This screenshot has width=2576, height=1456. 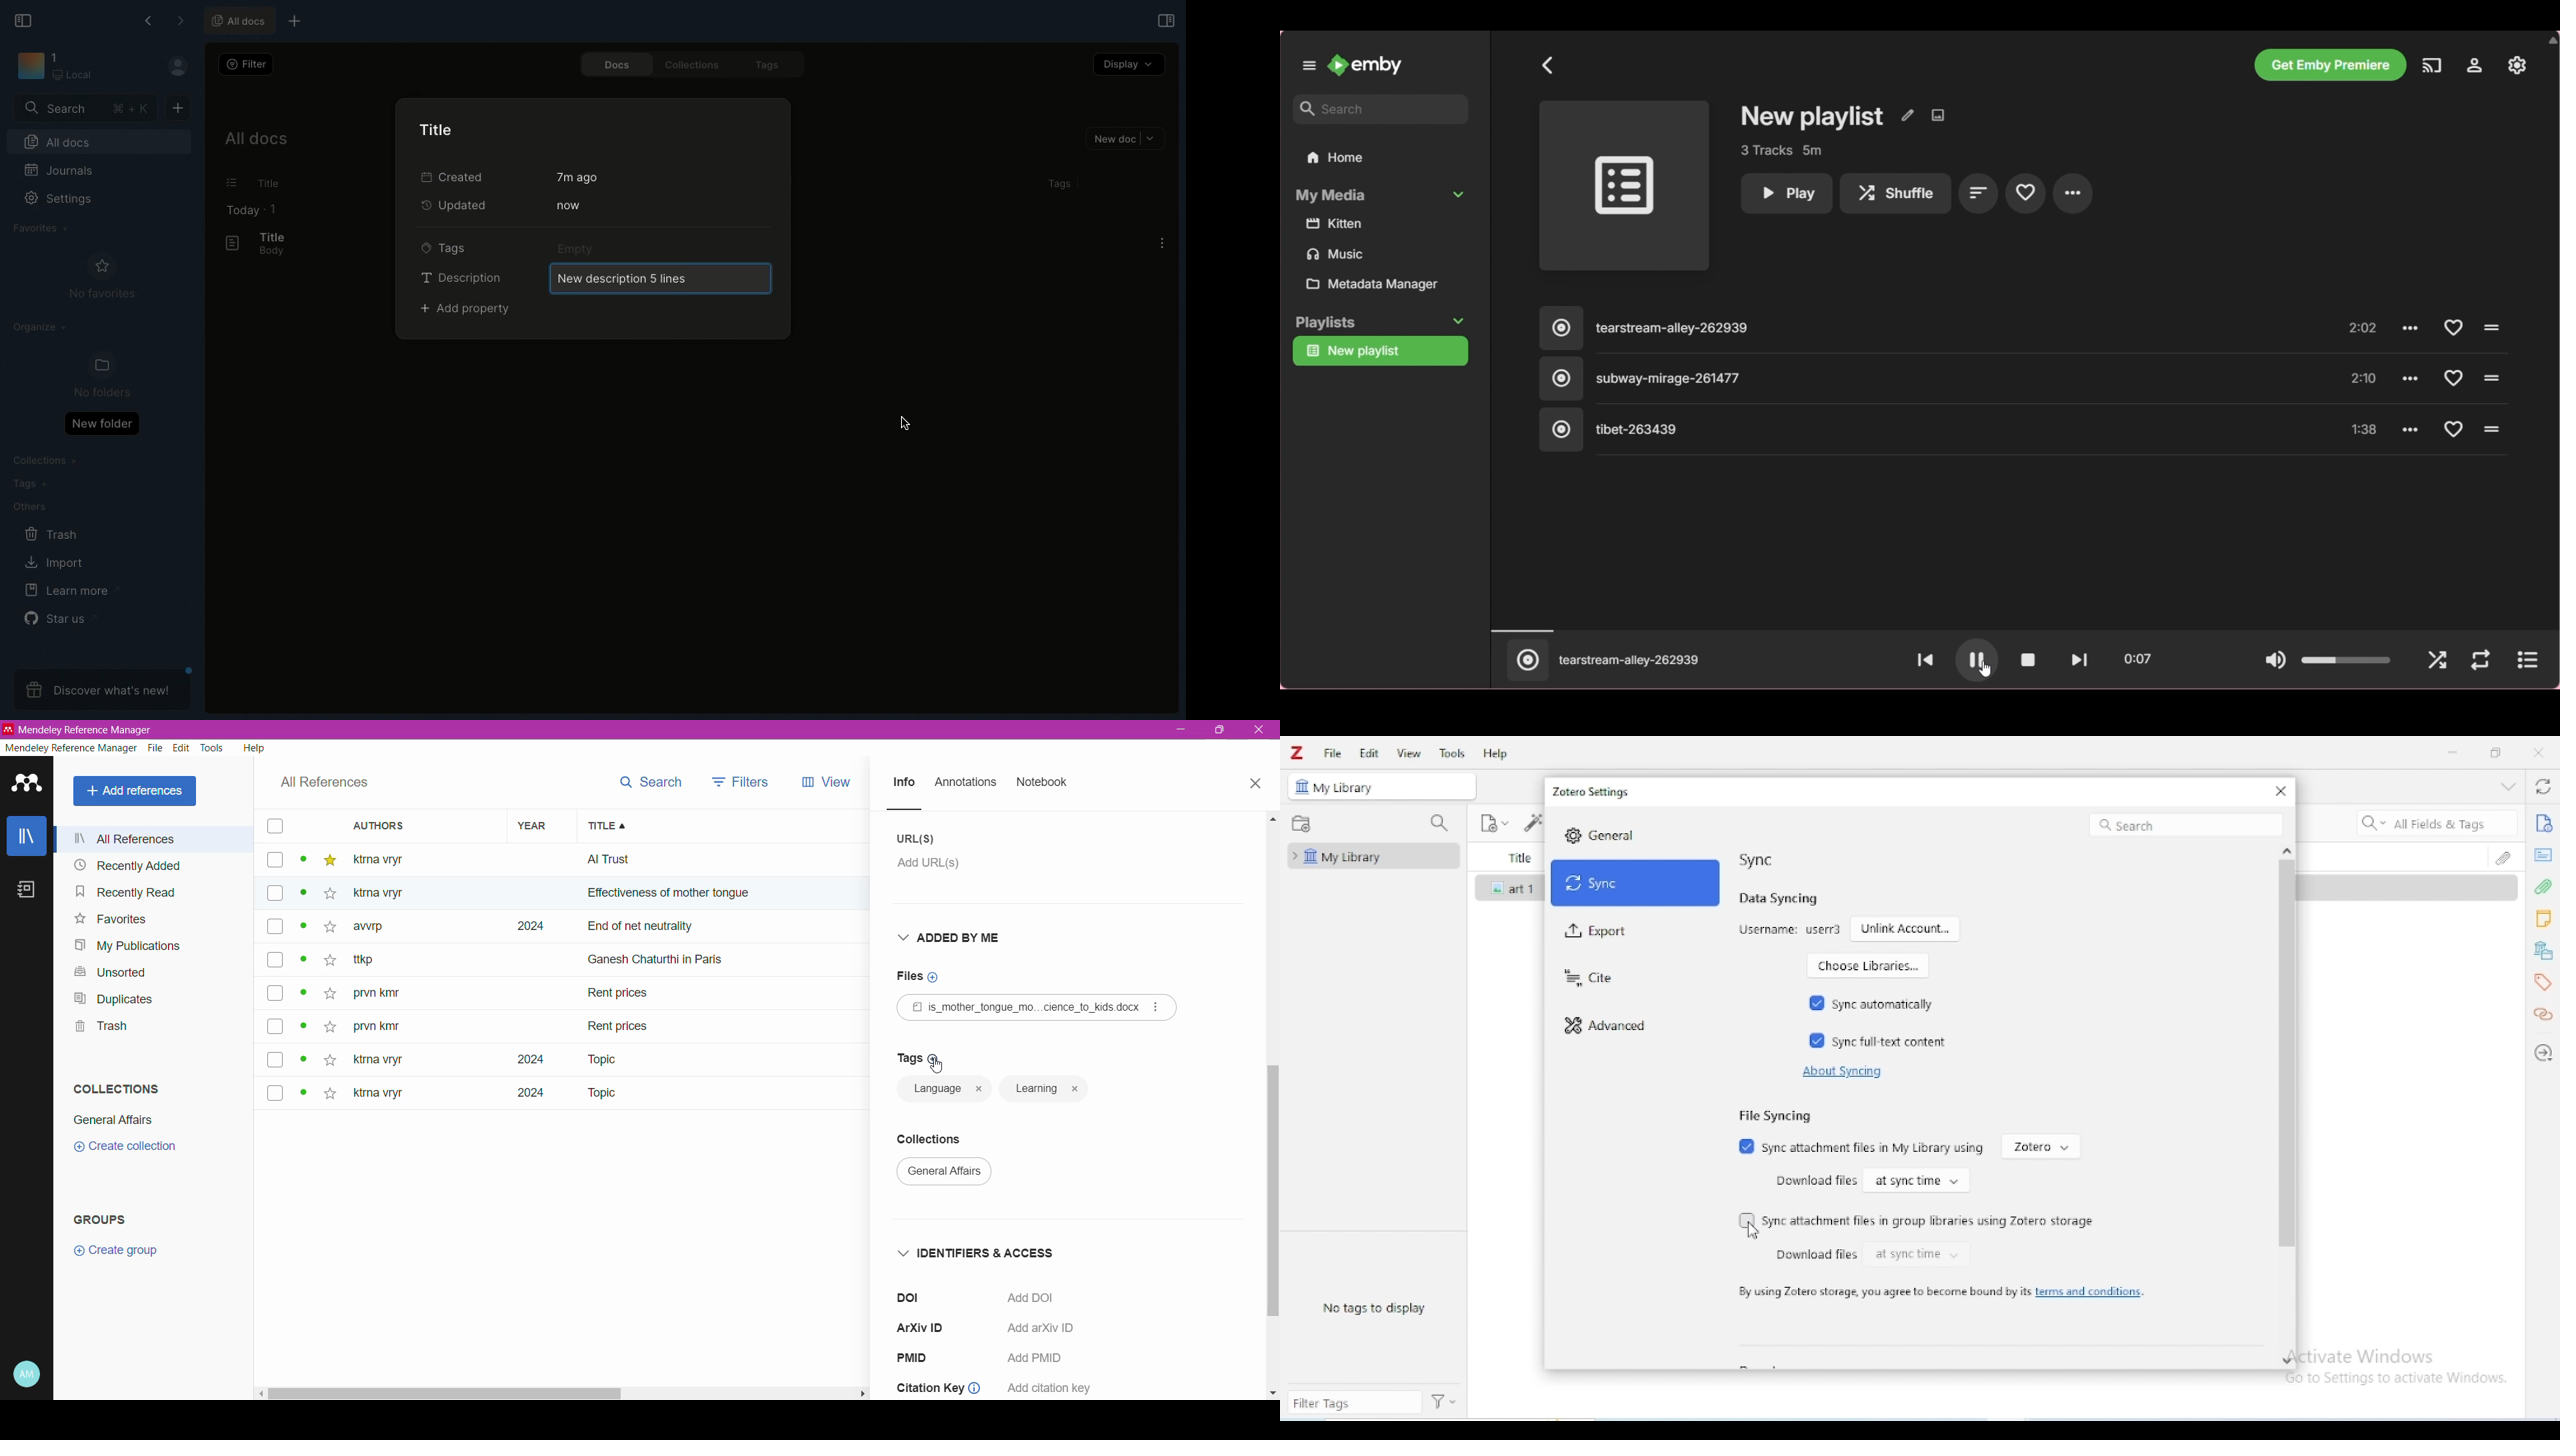 What do you see at coordinates (1636, 883) in the screenshot?
I see `sync` at bounding box center [1636, 883].